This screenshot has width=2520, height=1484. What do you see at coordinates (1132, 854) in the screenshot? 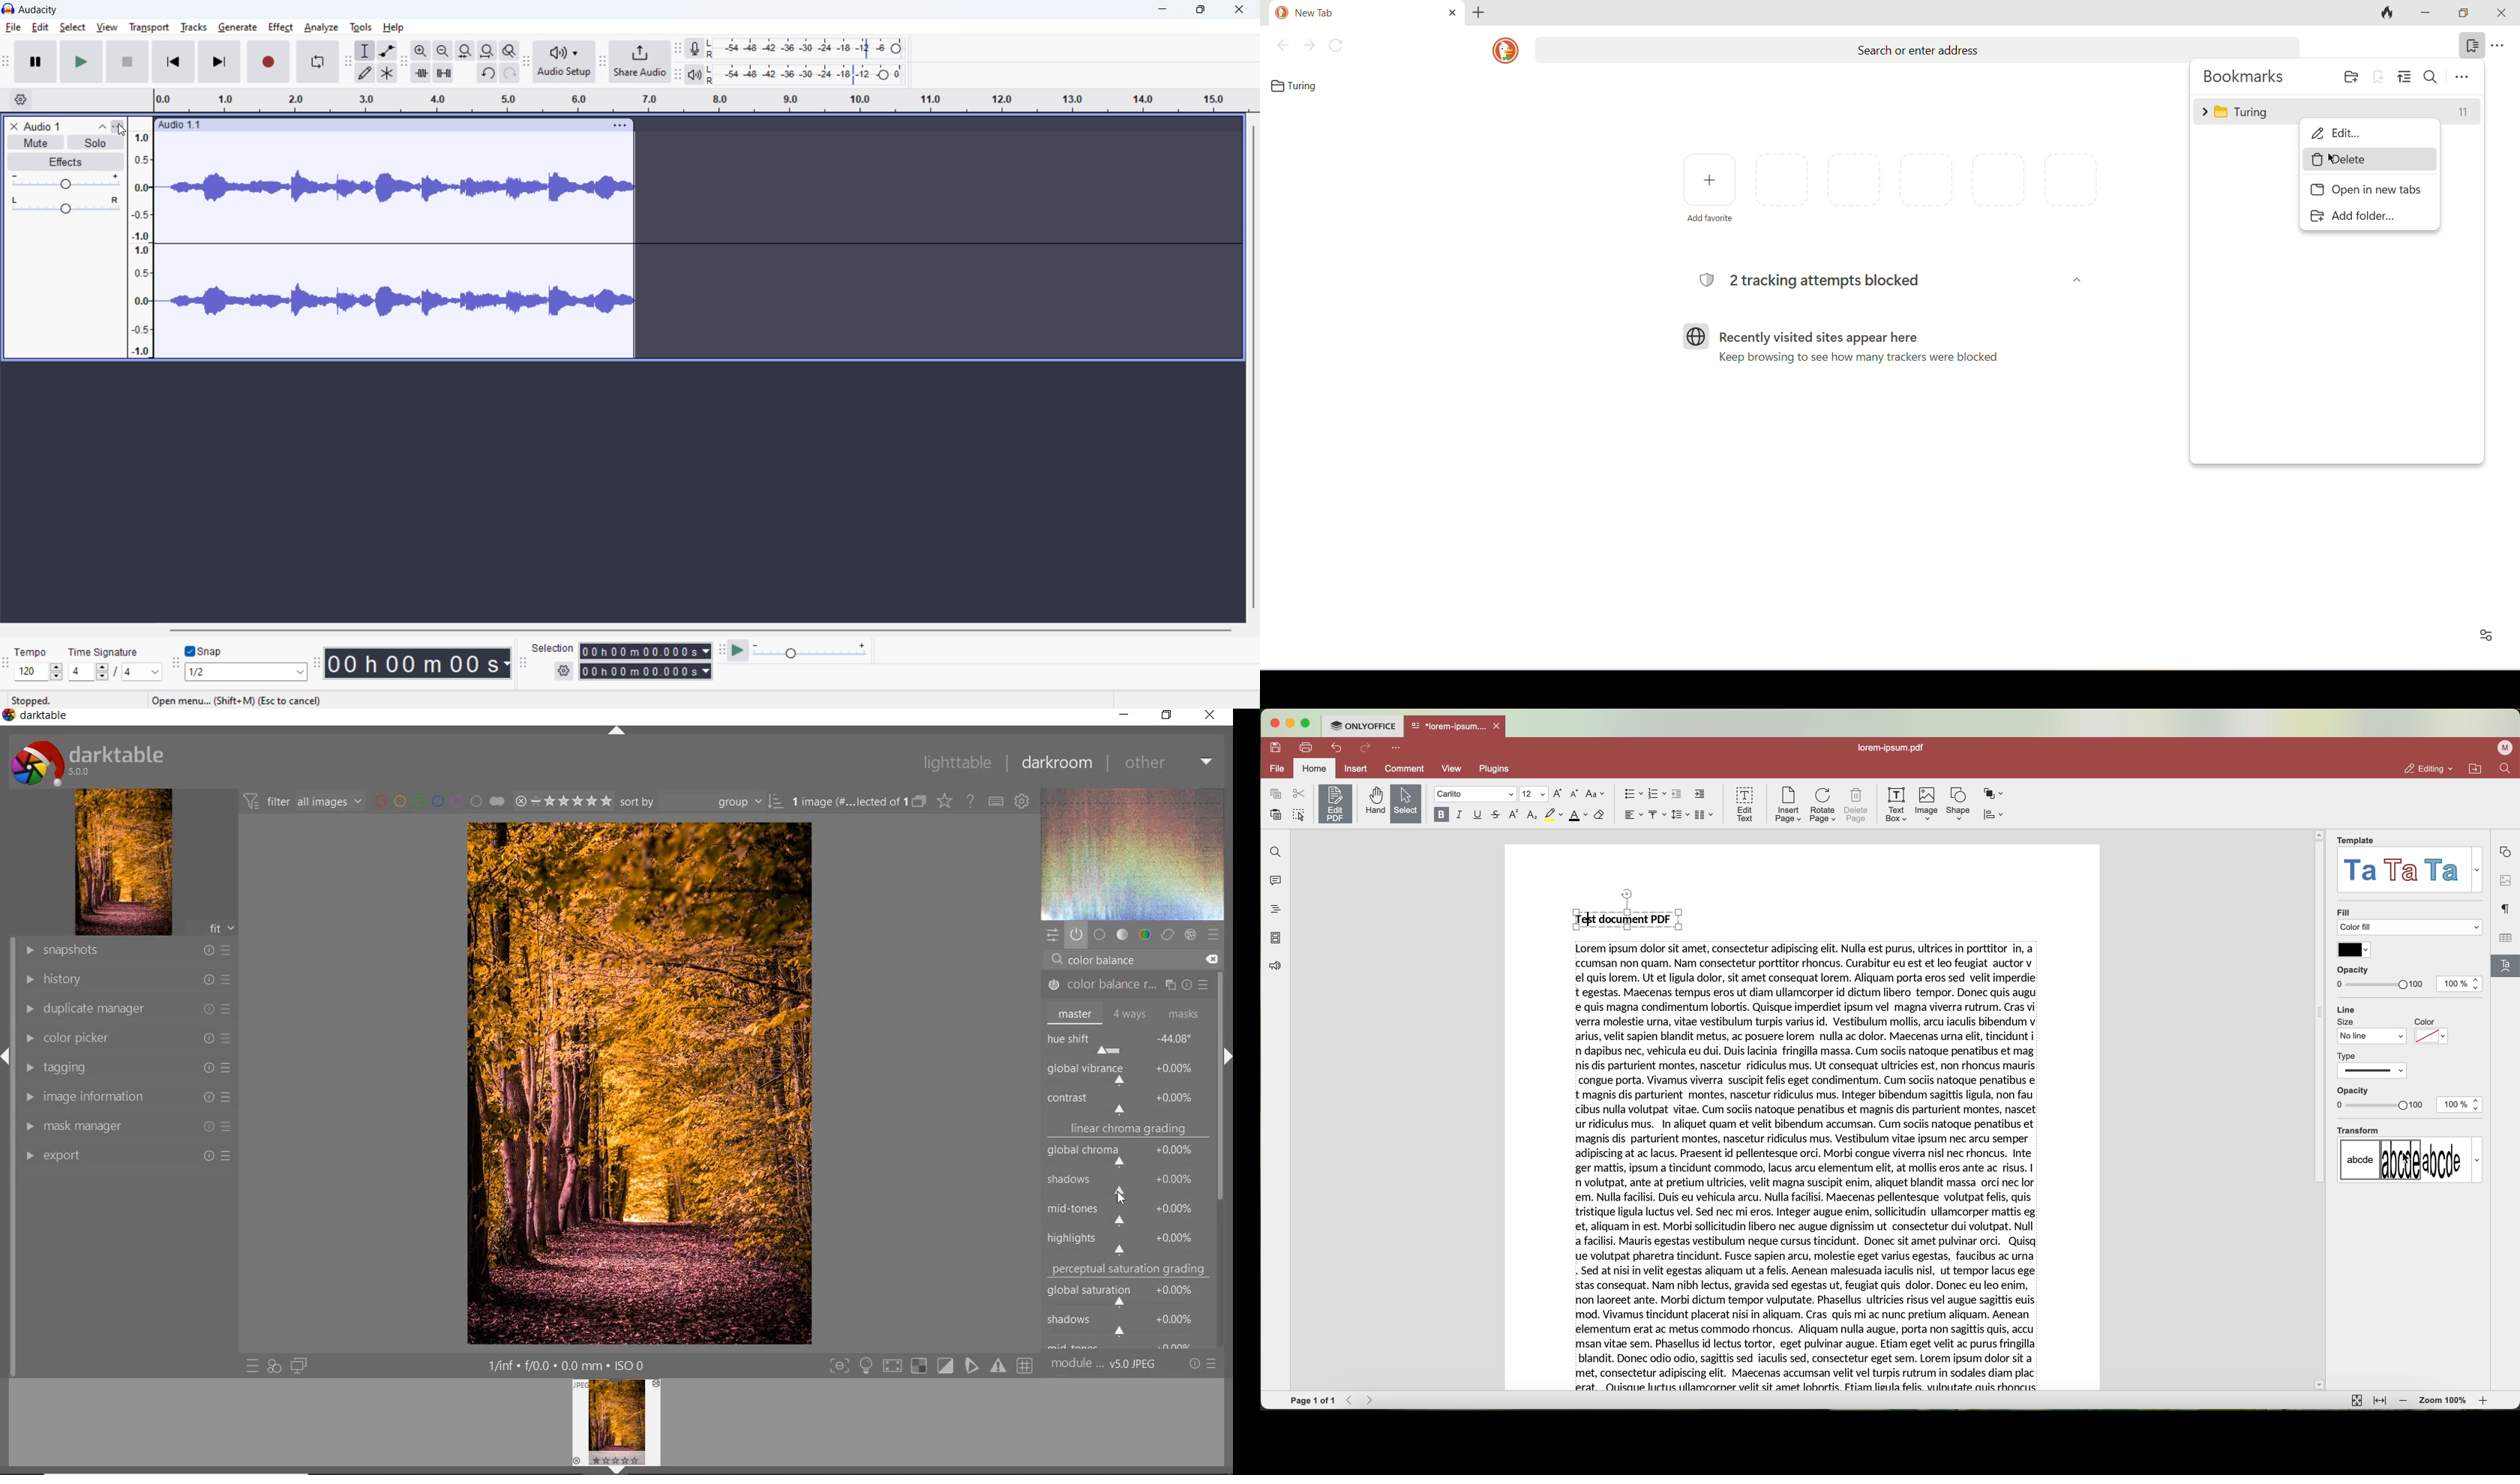
I see `wave form` at bounding box center [1132, 854].